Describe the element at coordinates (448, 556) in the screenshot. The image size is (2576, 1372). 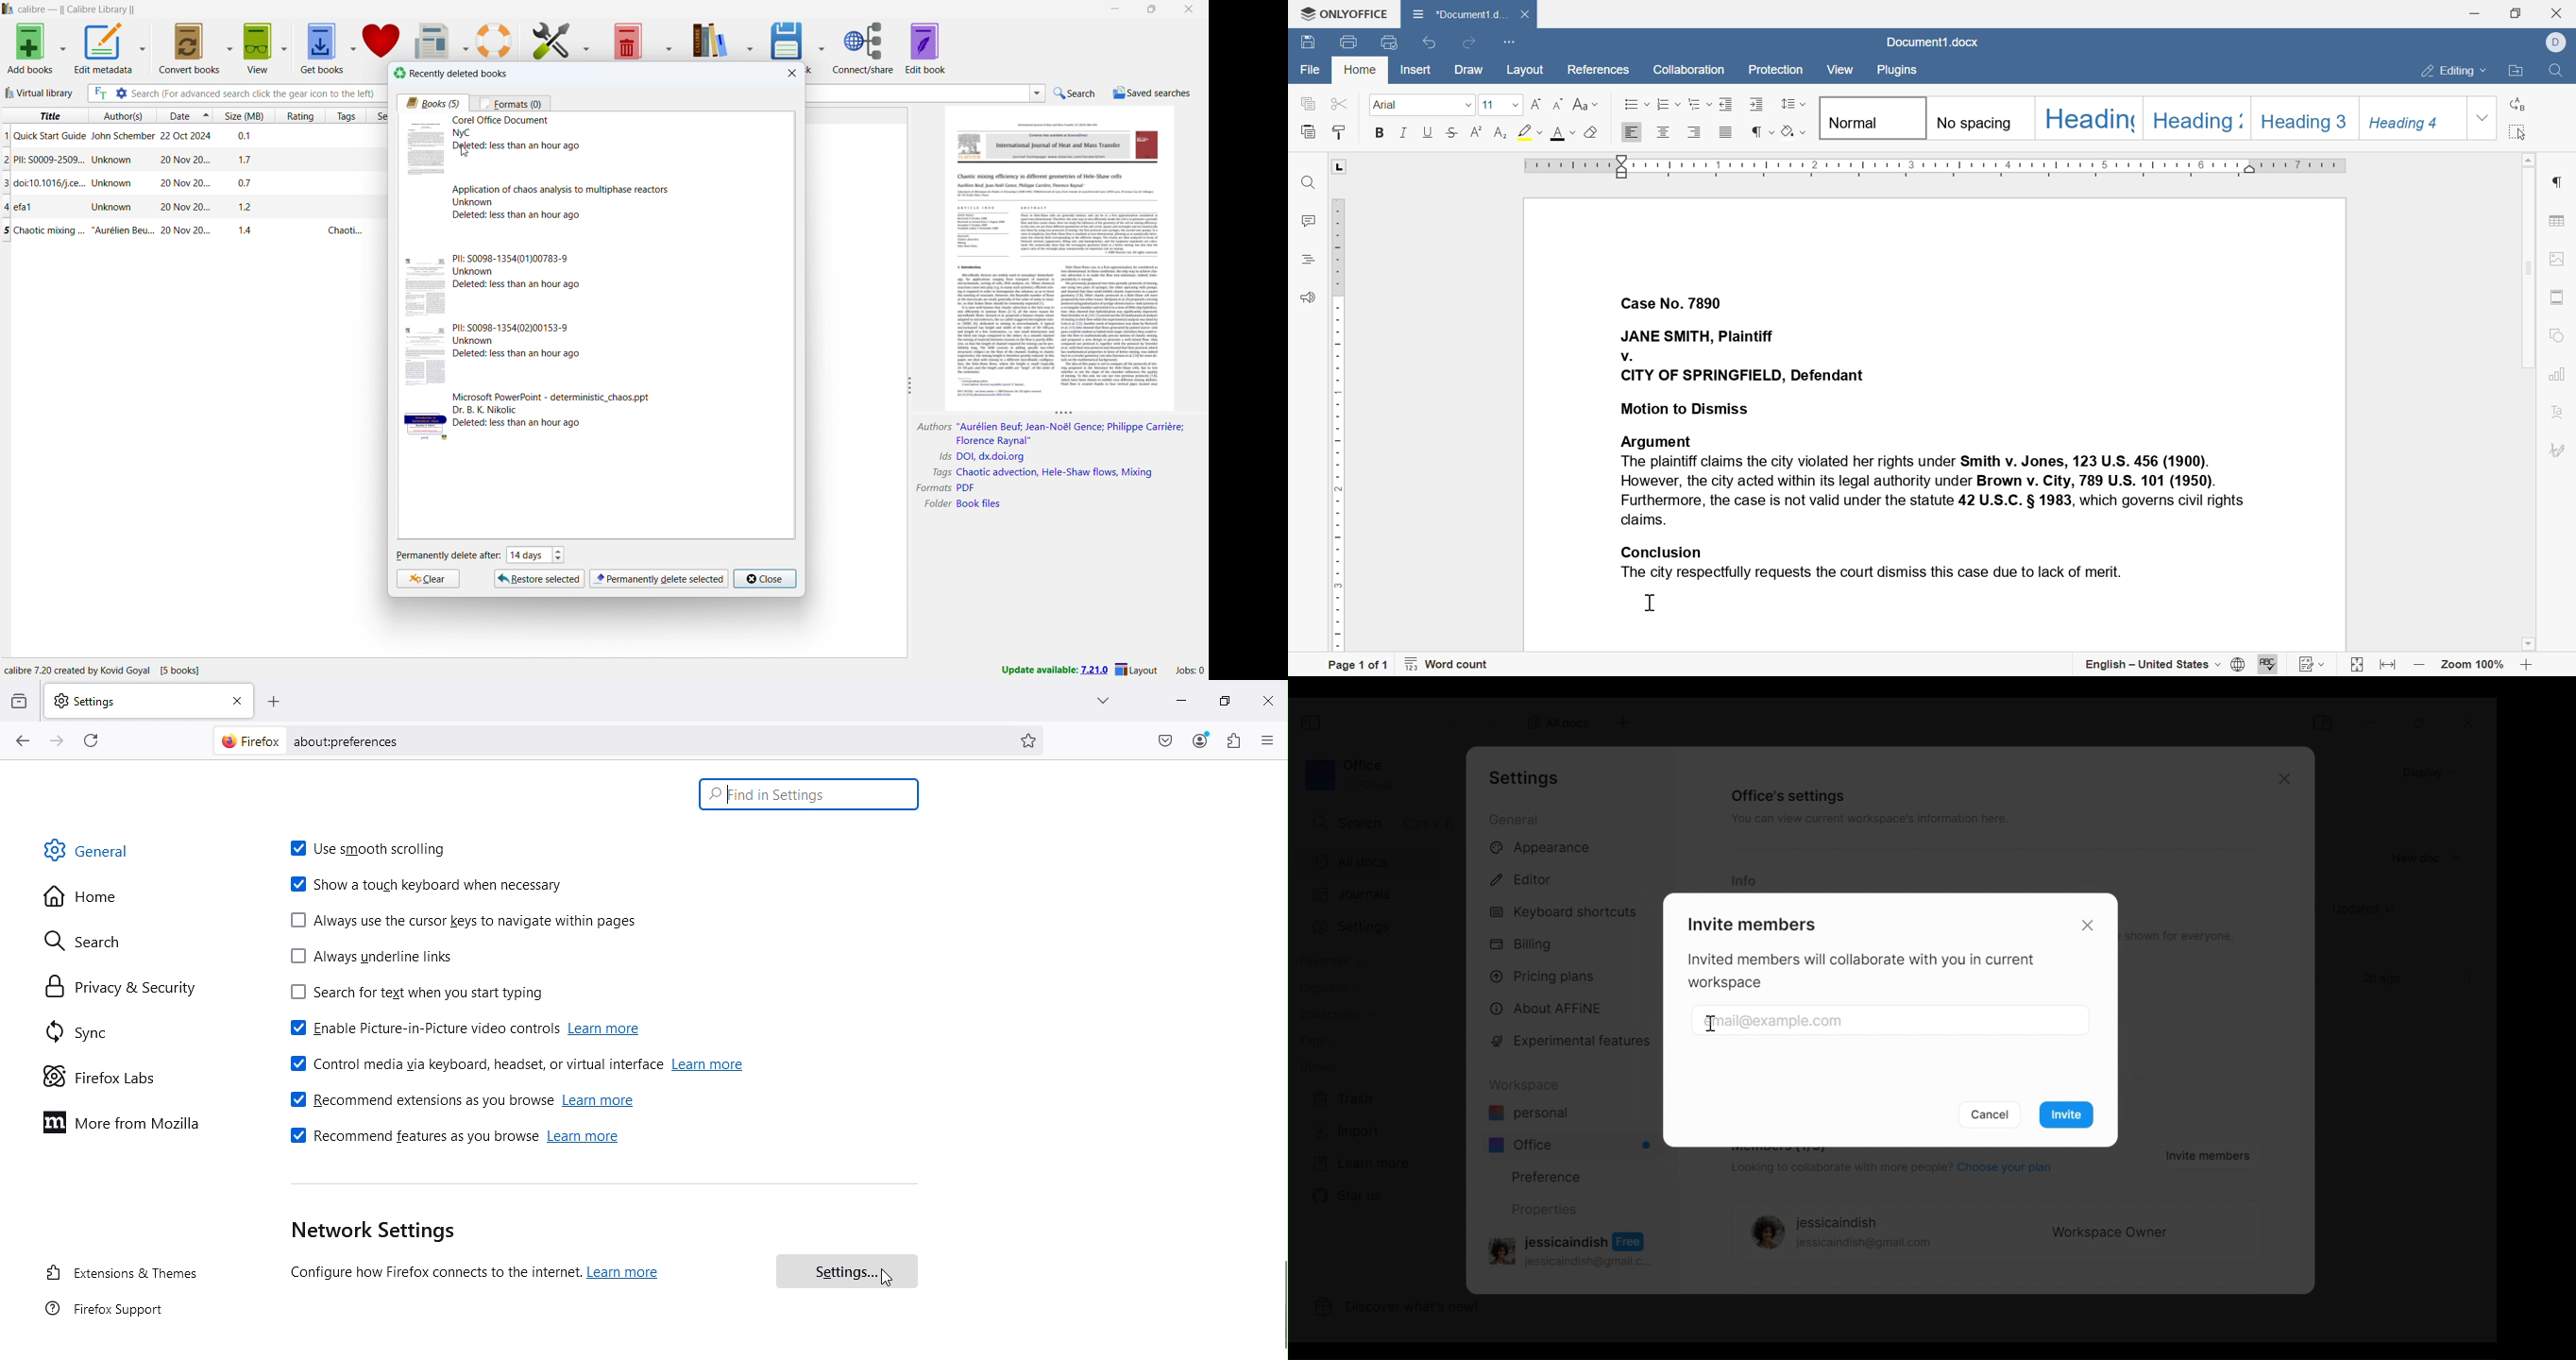
I see `permanently delete after` at that location.